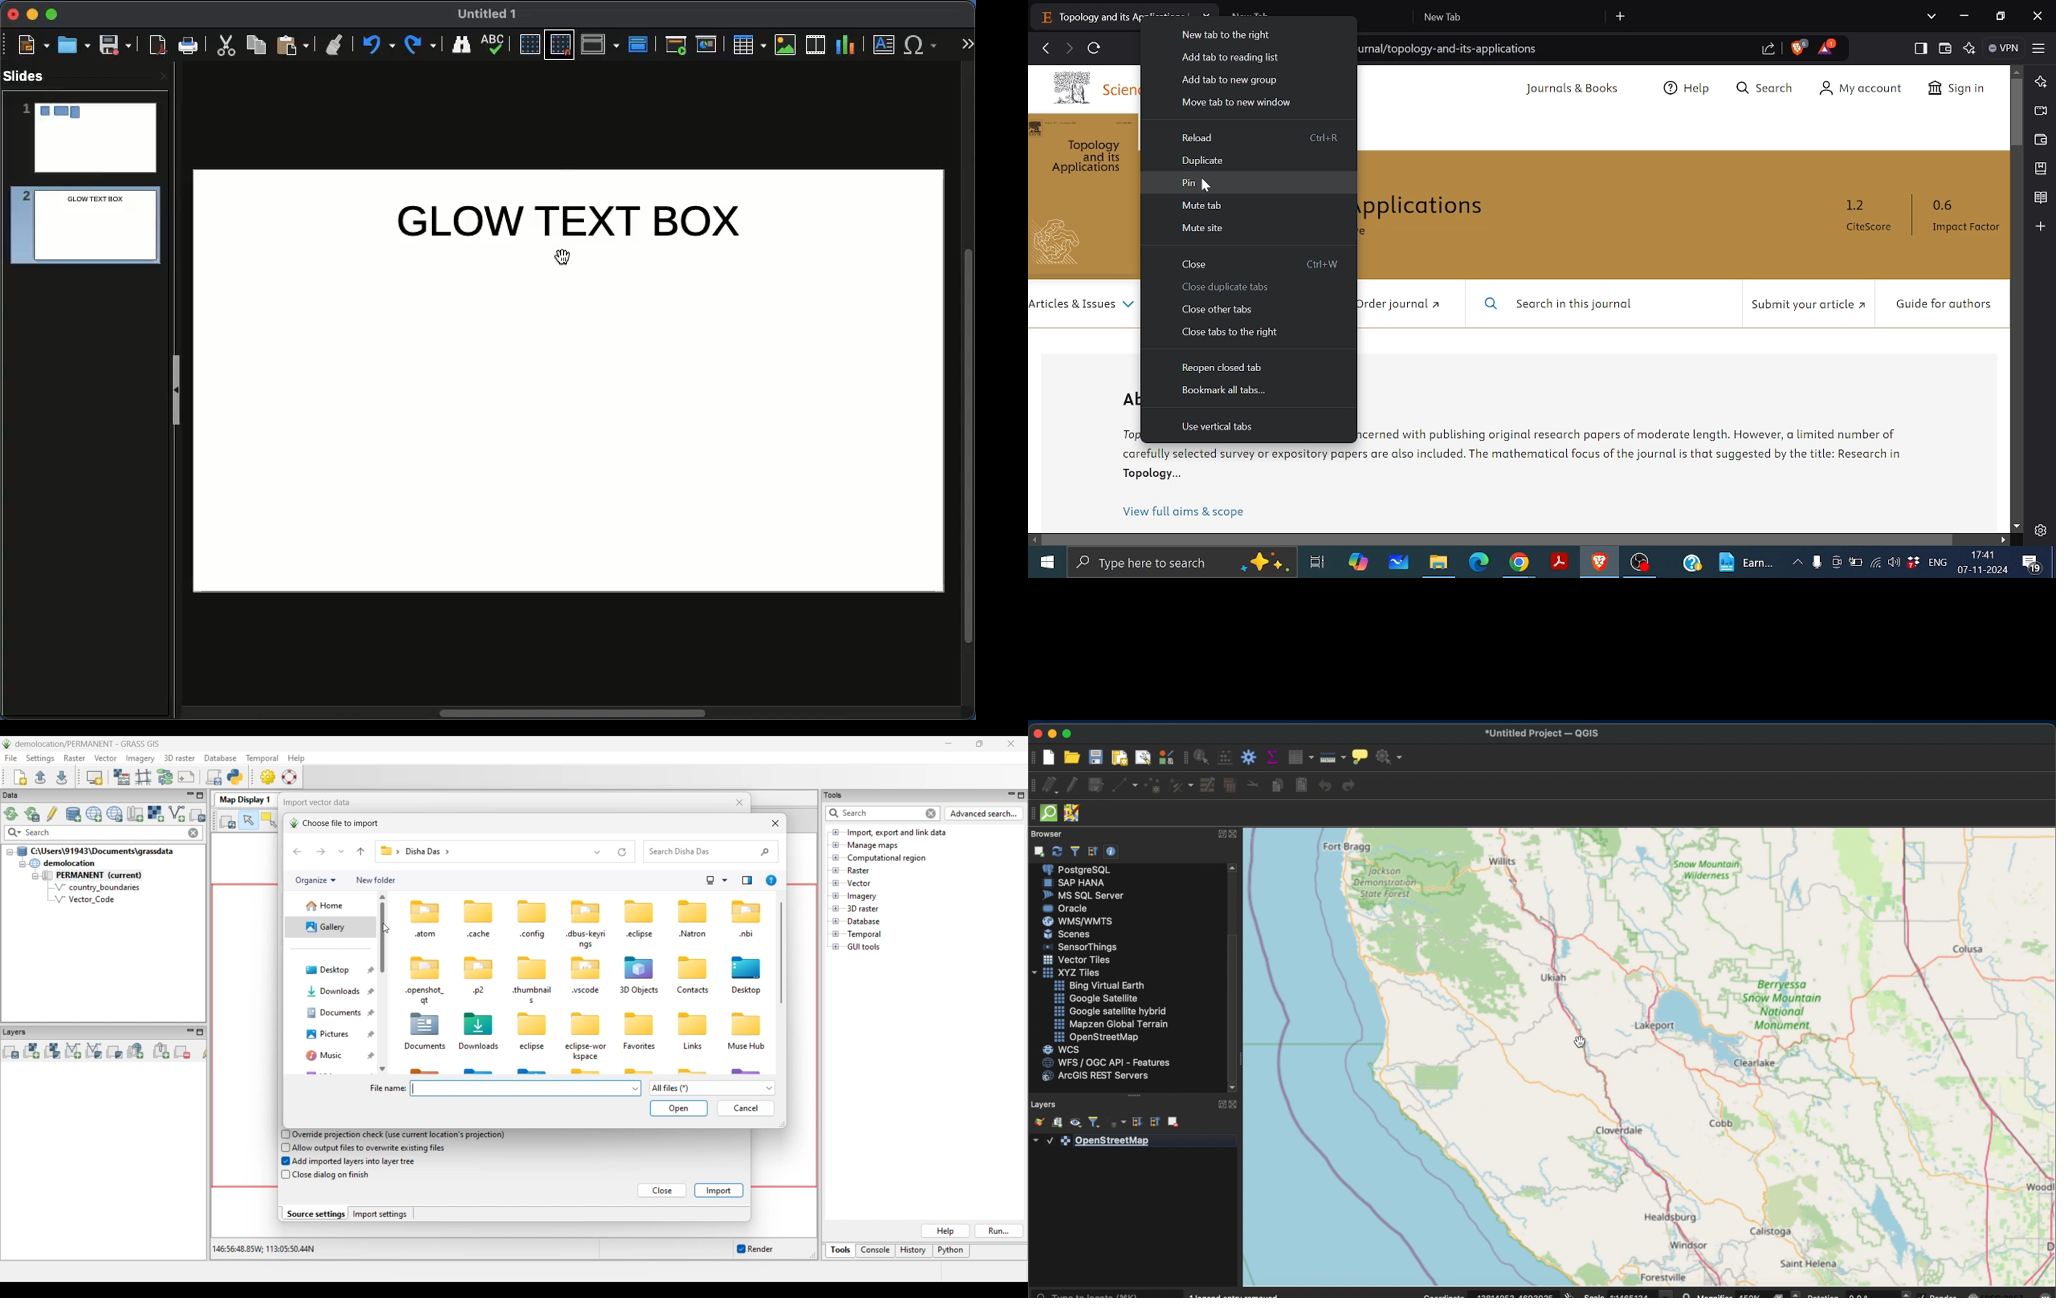  I want to click on xyz tiles, so click(1064, 973).